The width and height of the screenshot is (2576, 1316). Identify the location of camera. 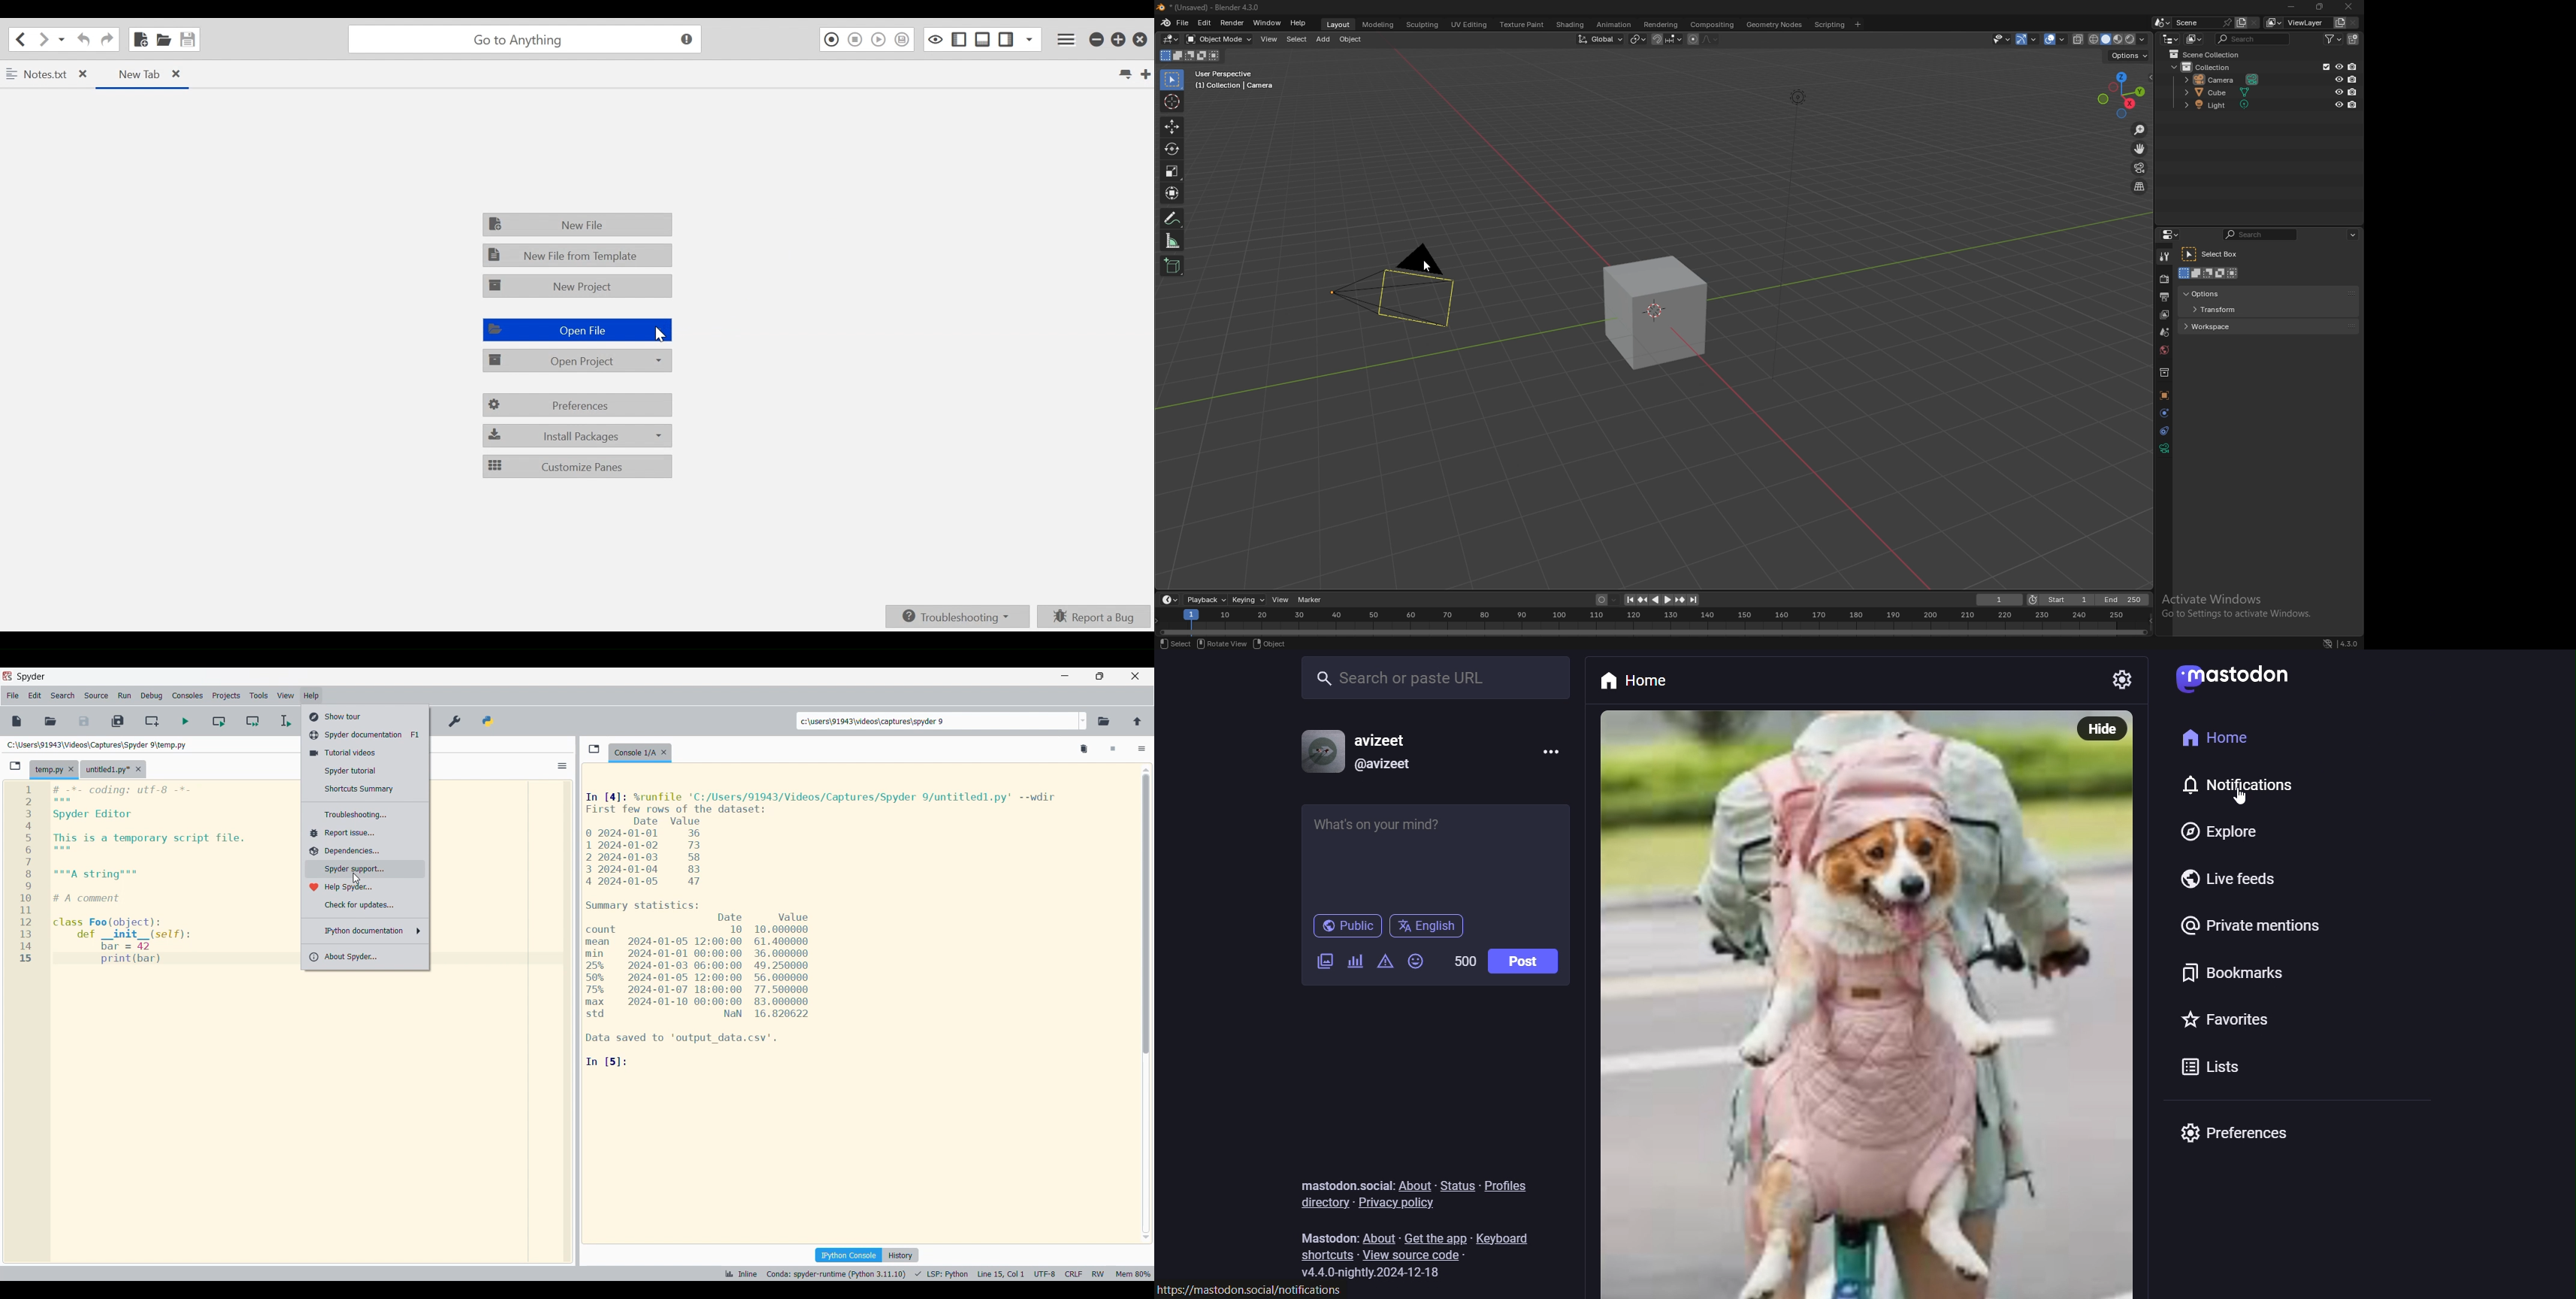
(1393, 293).